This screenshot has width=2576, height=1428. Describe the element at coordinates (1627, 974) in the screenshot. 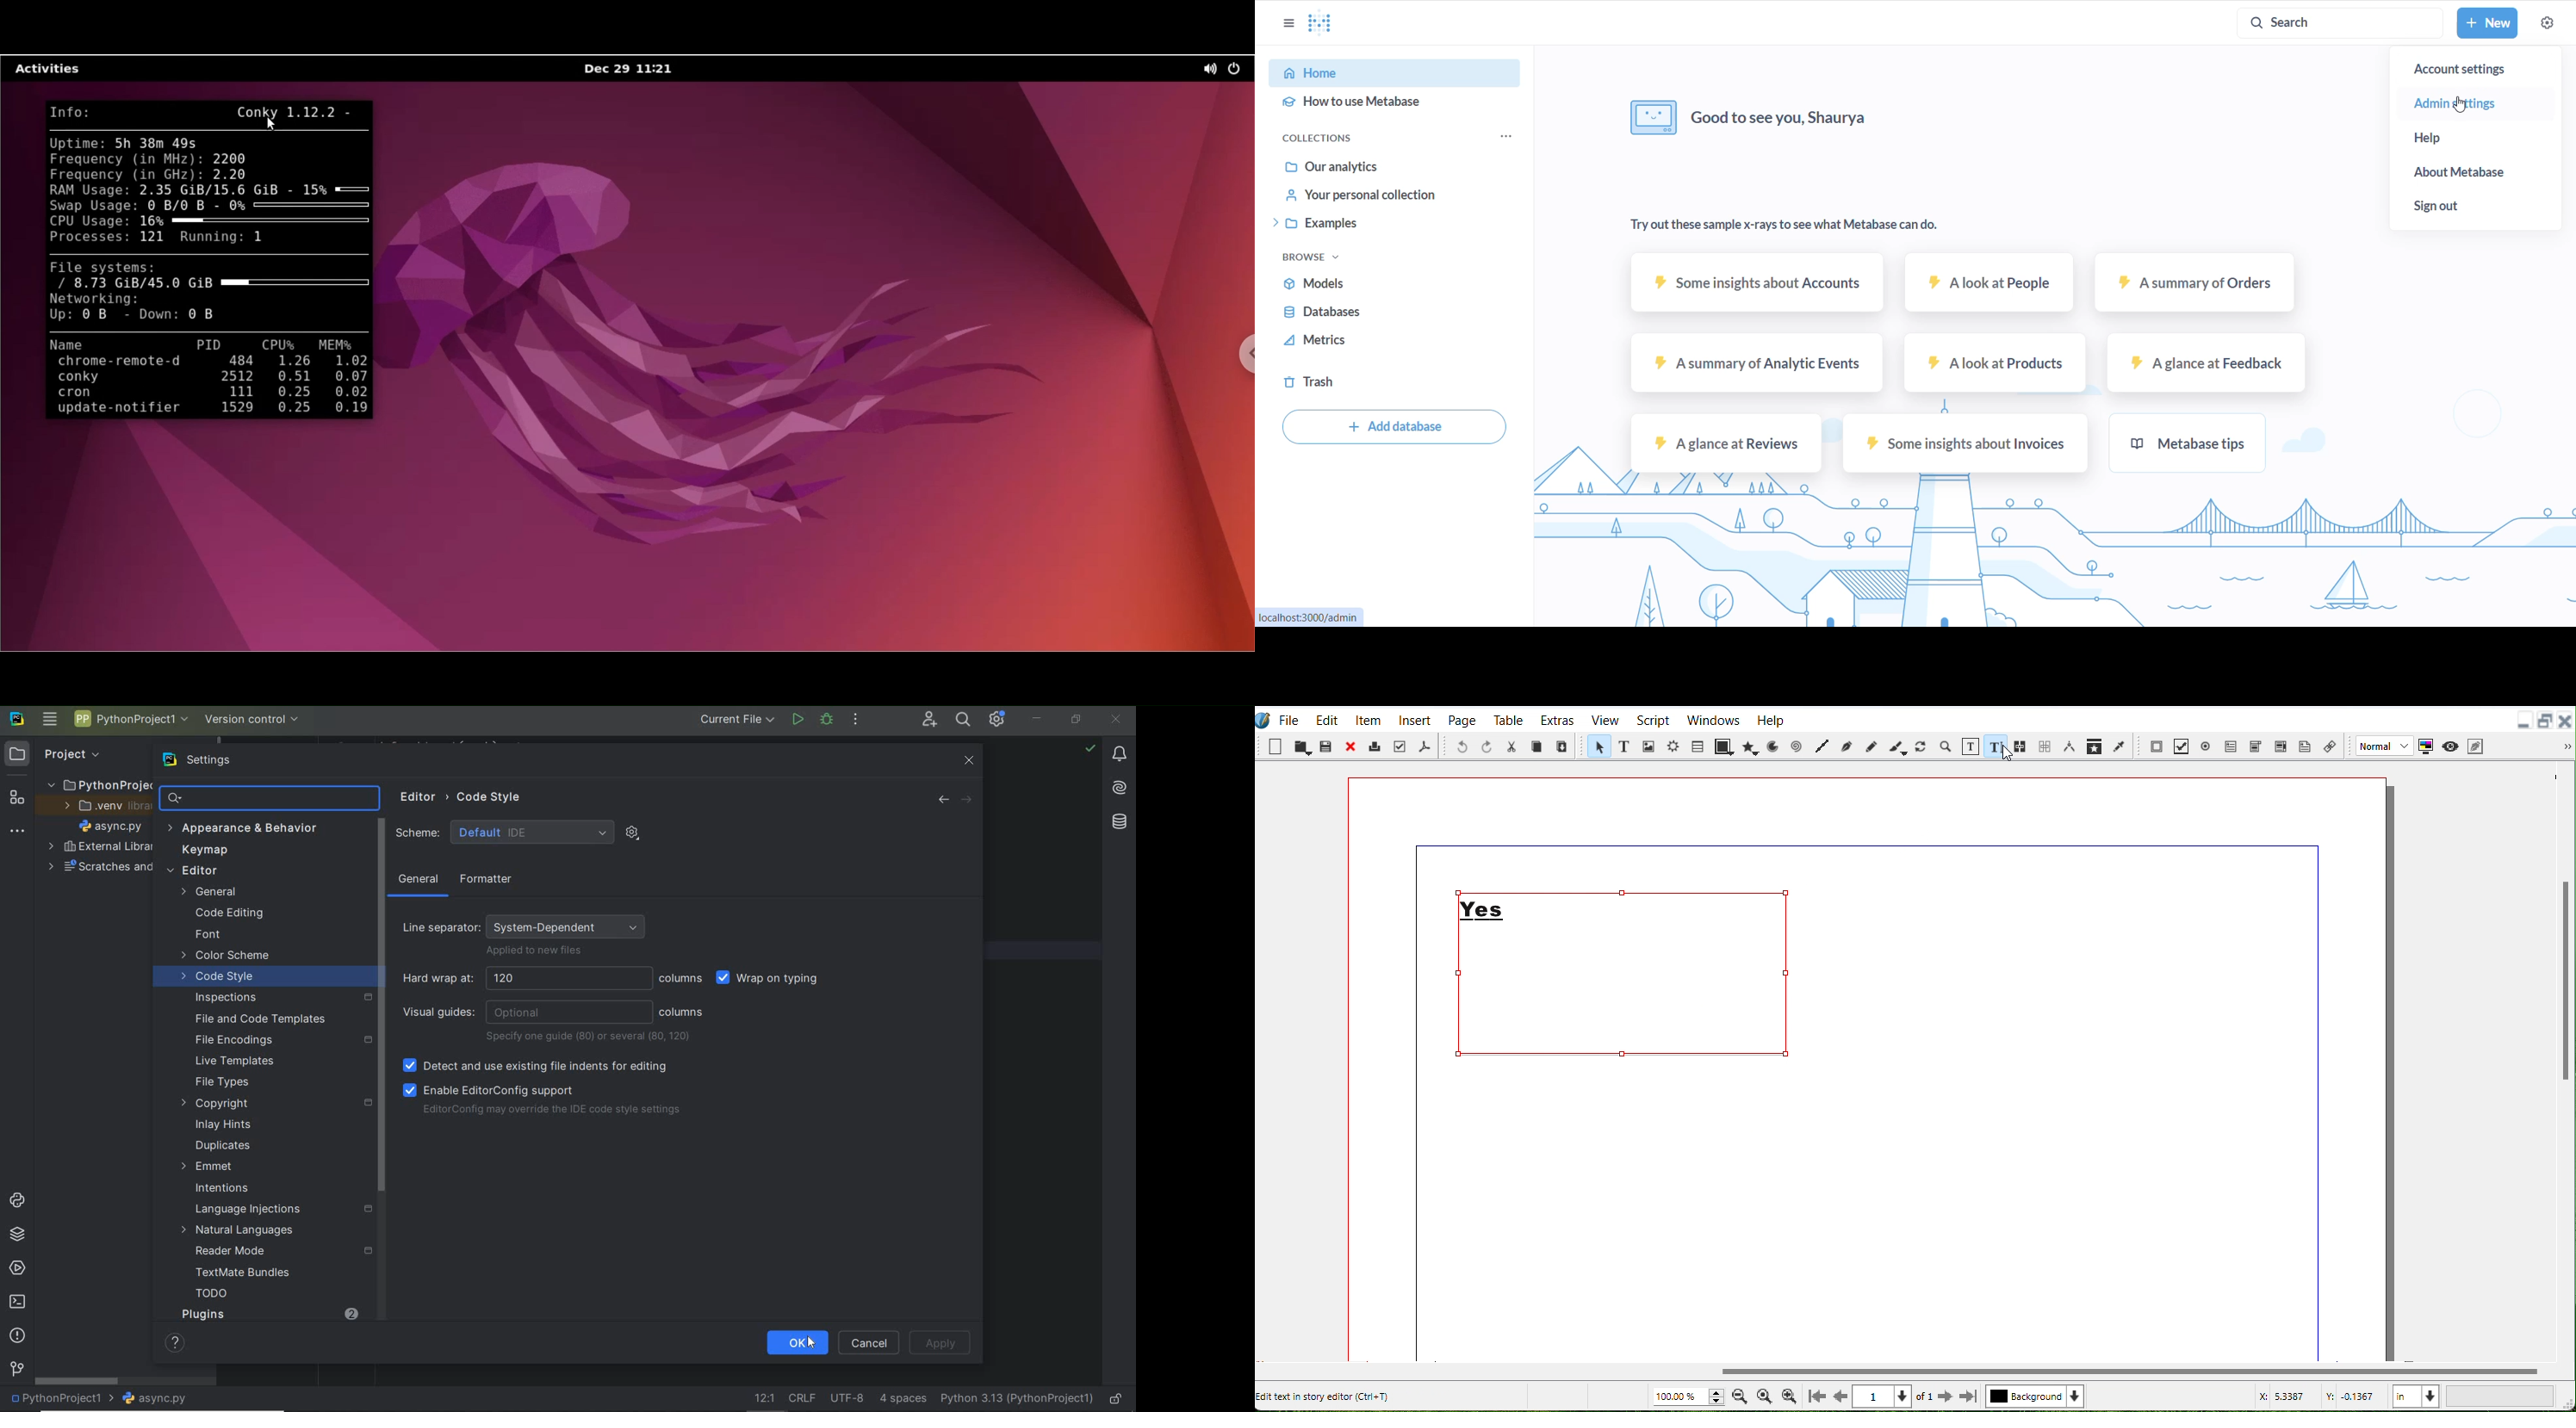

I see `Text Frame` at that location.